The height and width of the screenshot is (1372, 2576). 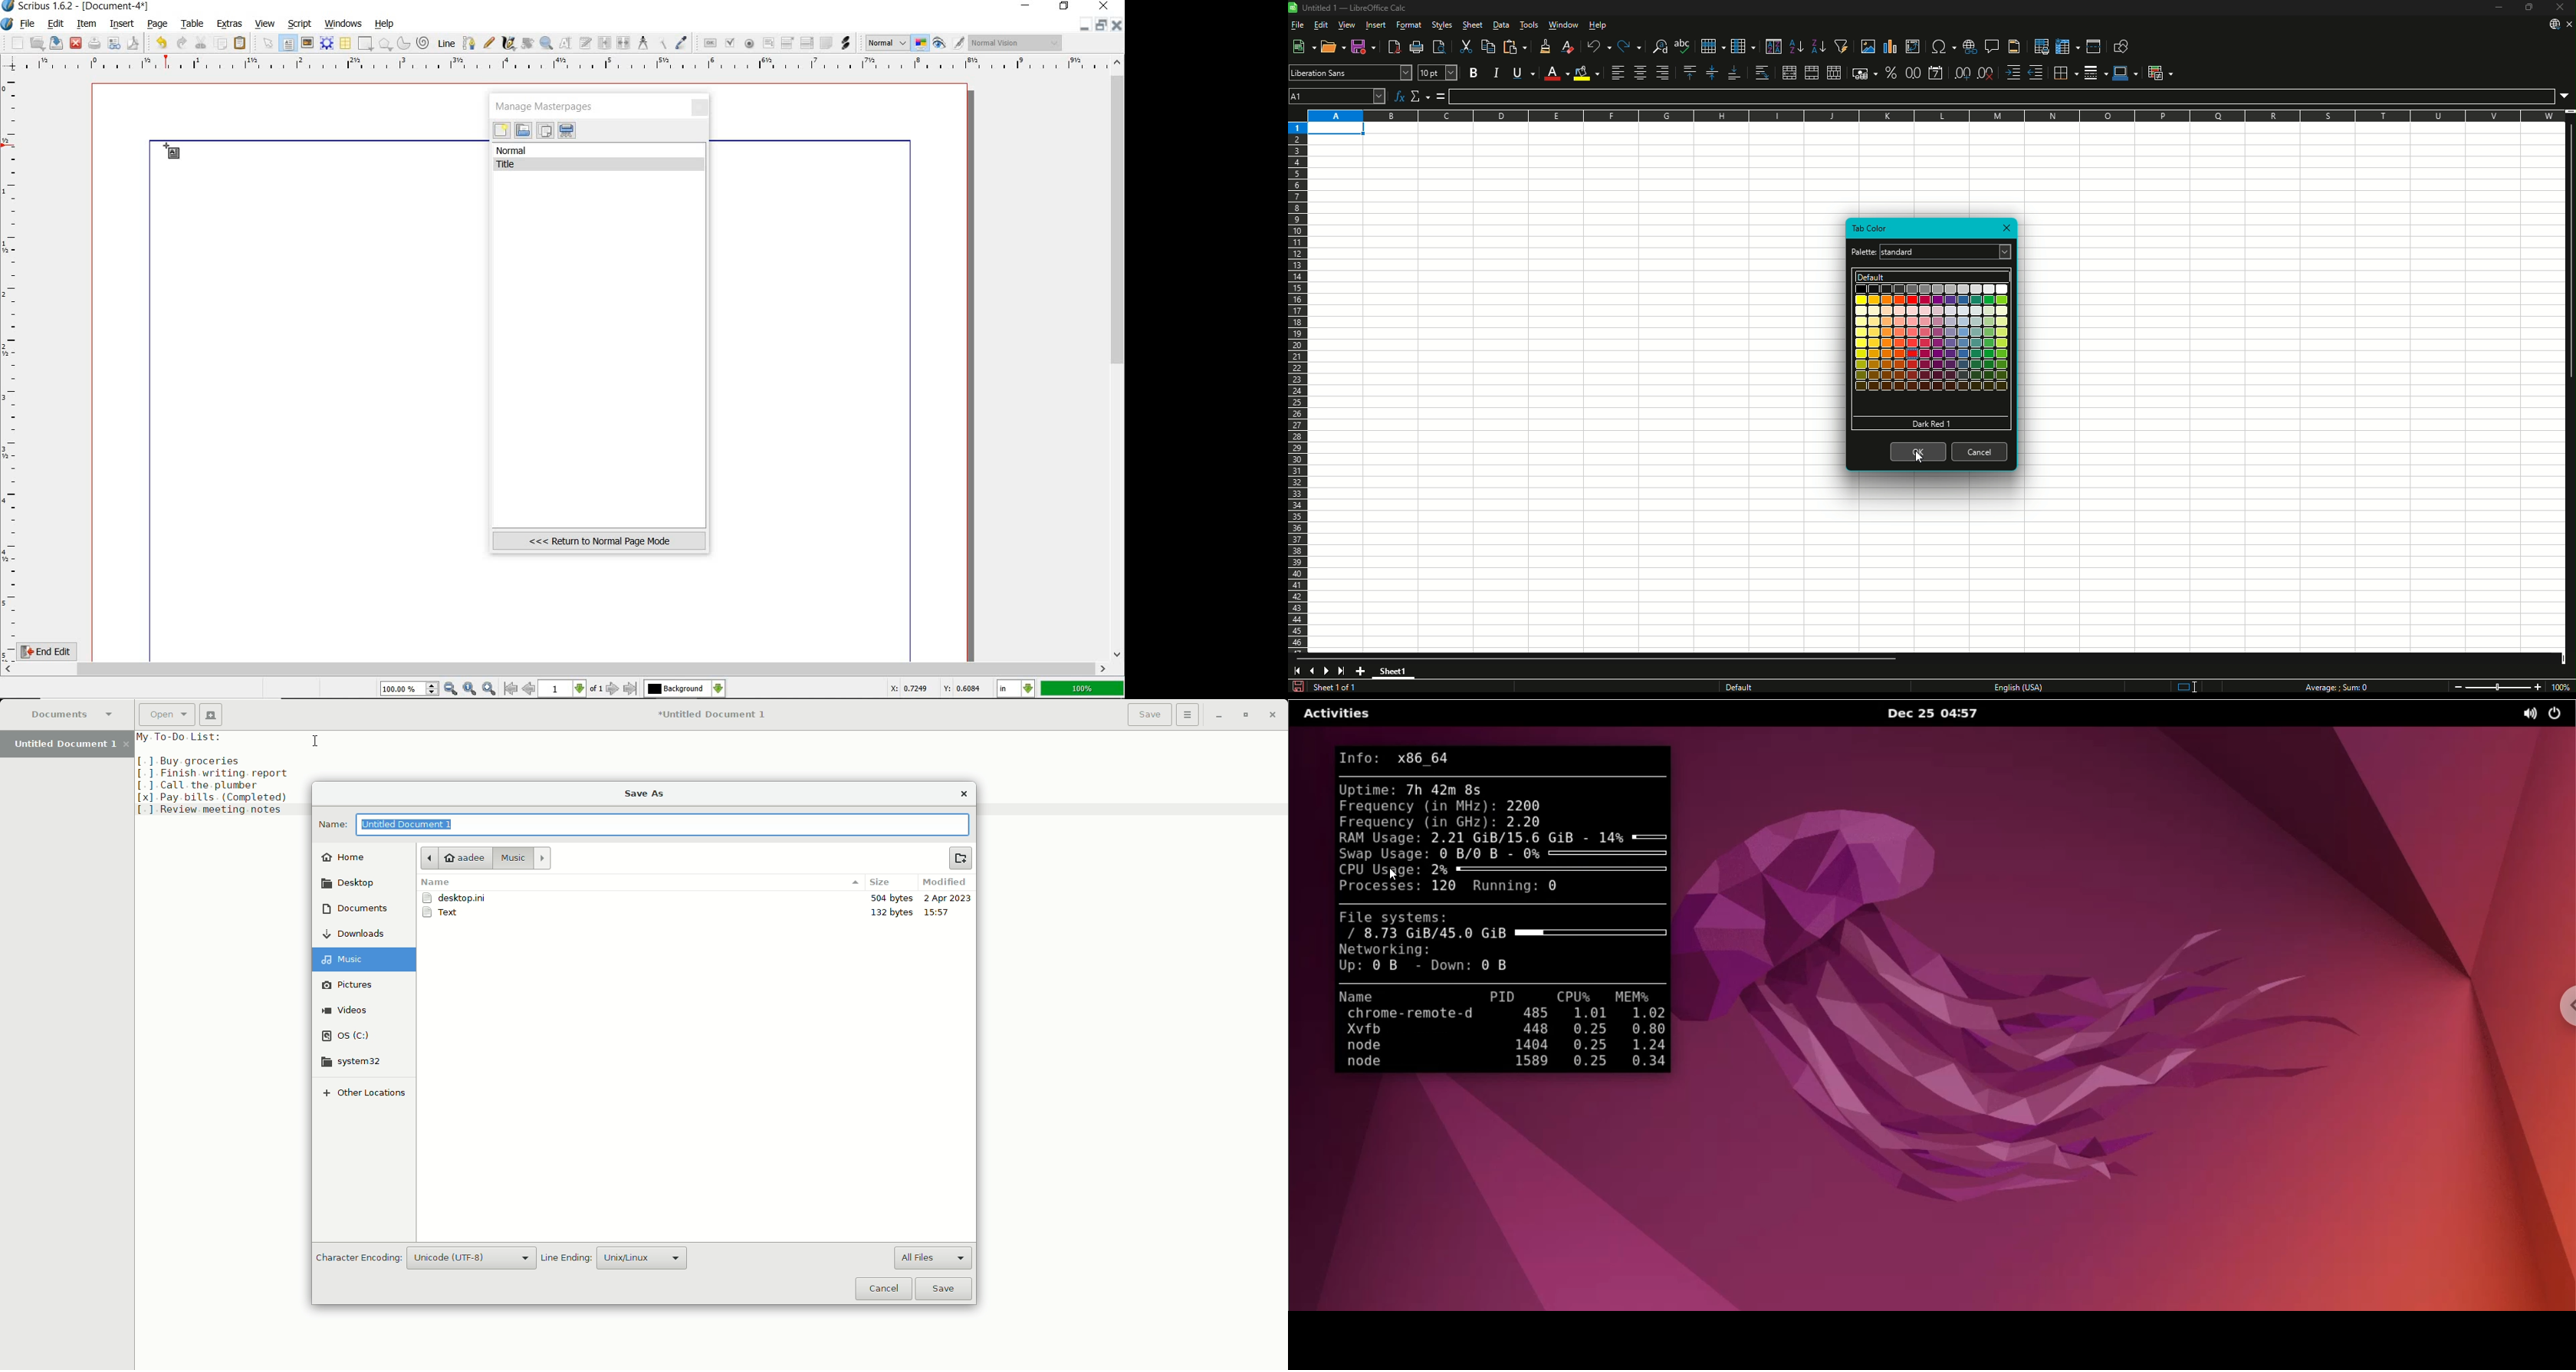 What do you see at coordinates (327, 43) in the screenshot?
I see `render frame` at bounding box center [327, 43].